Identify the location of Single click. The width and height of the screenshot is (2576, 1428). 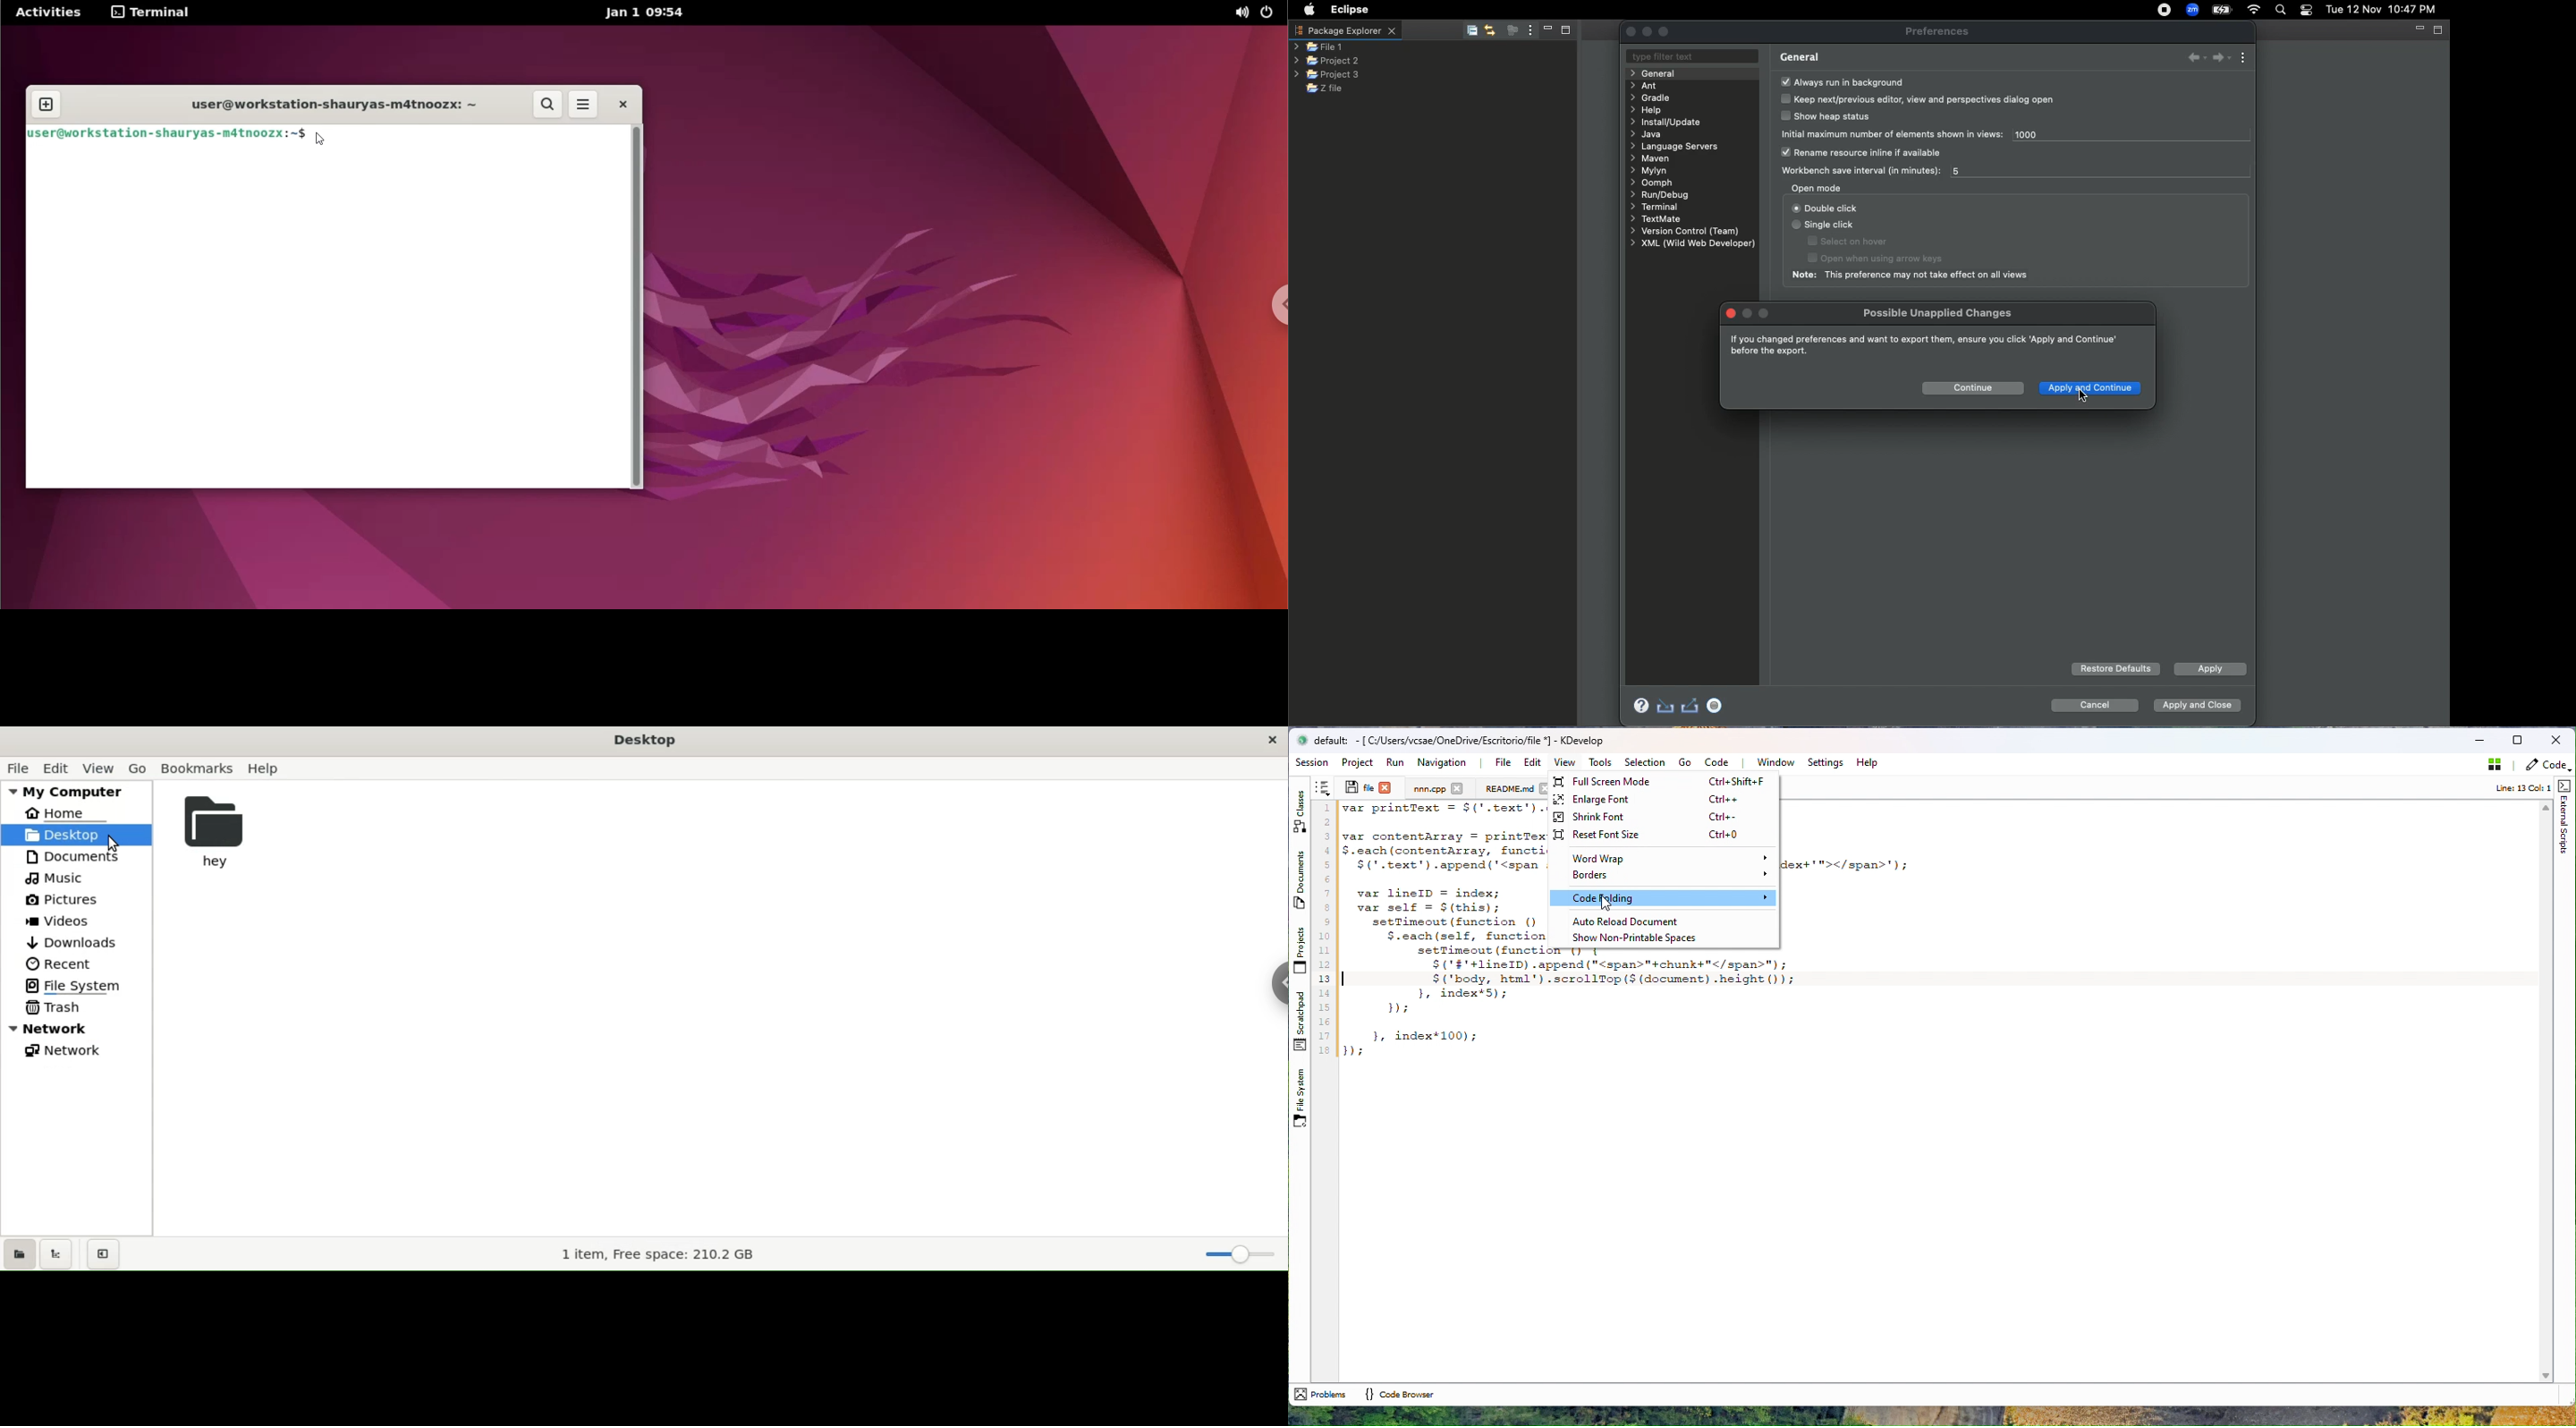
(1825, 226).